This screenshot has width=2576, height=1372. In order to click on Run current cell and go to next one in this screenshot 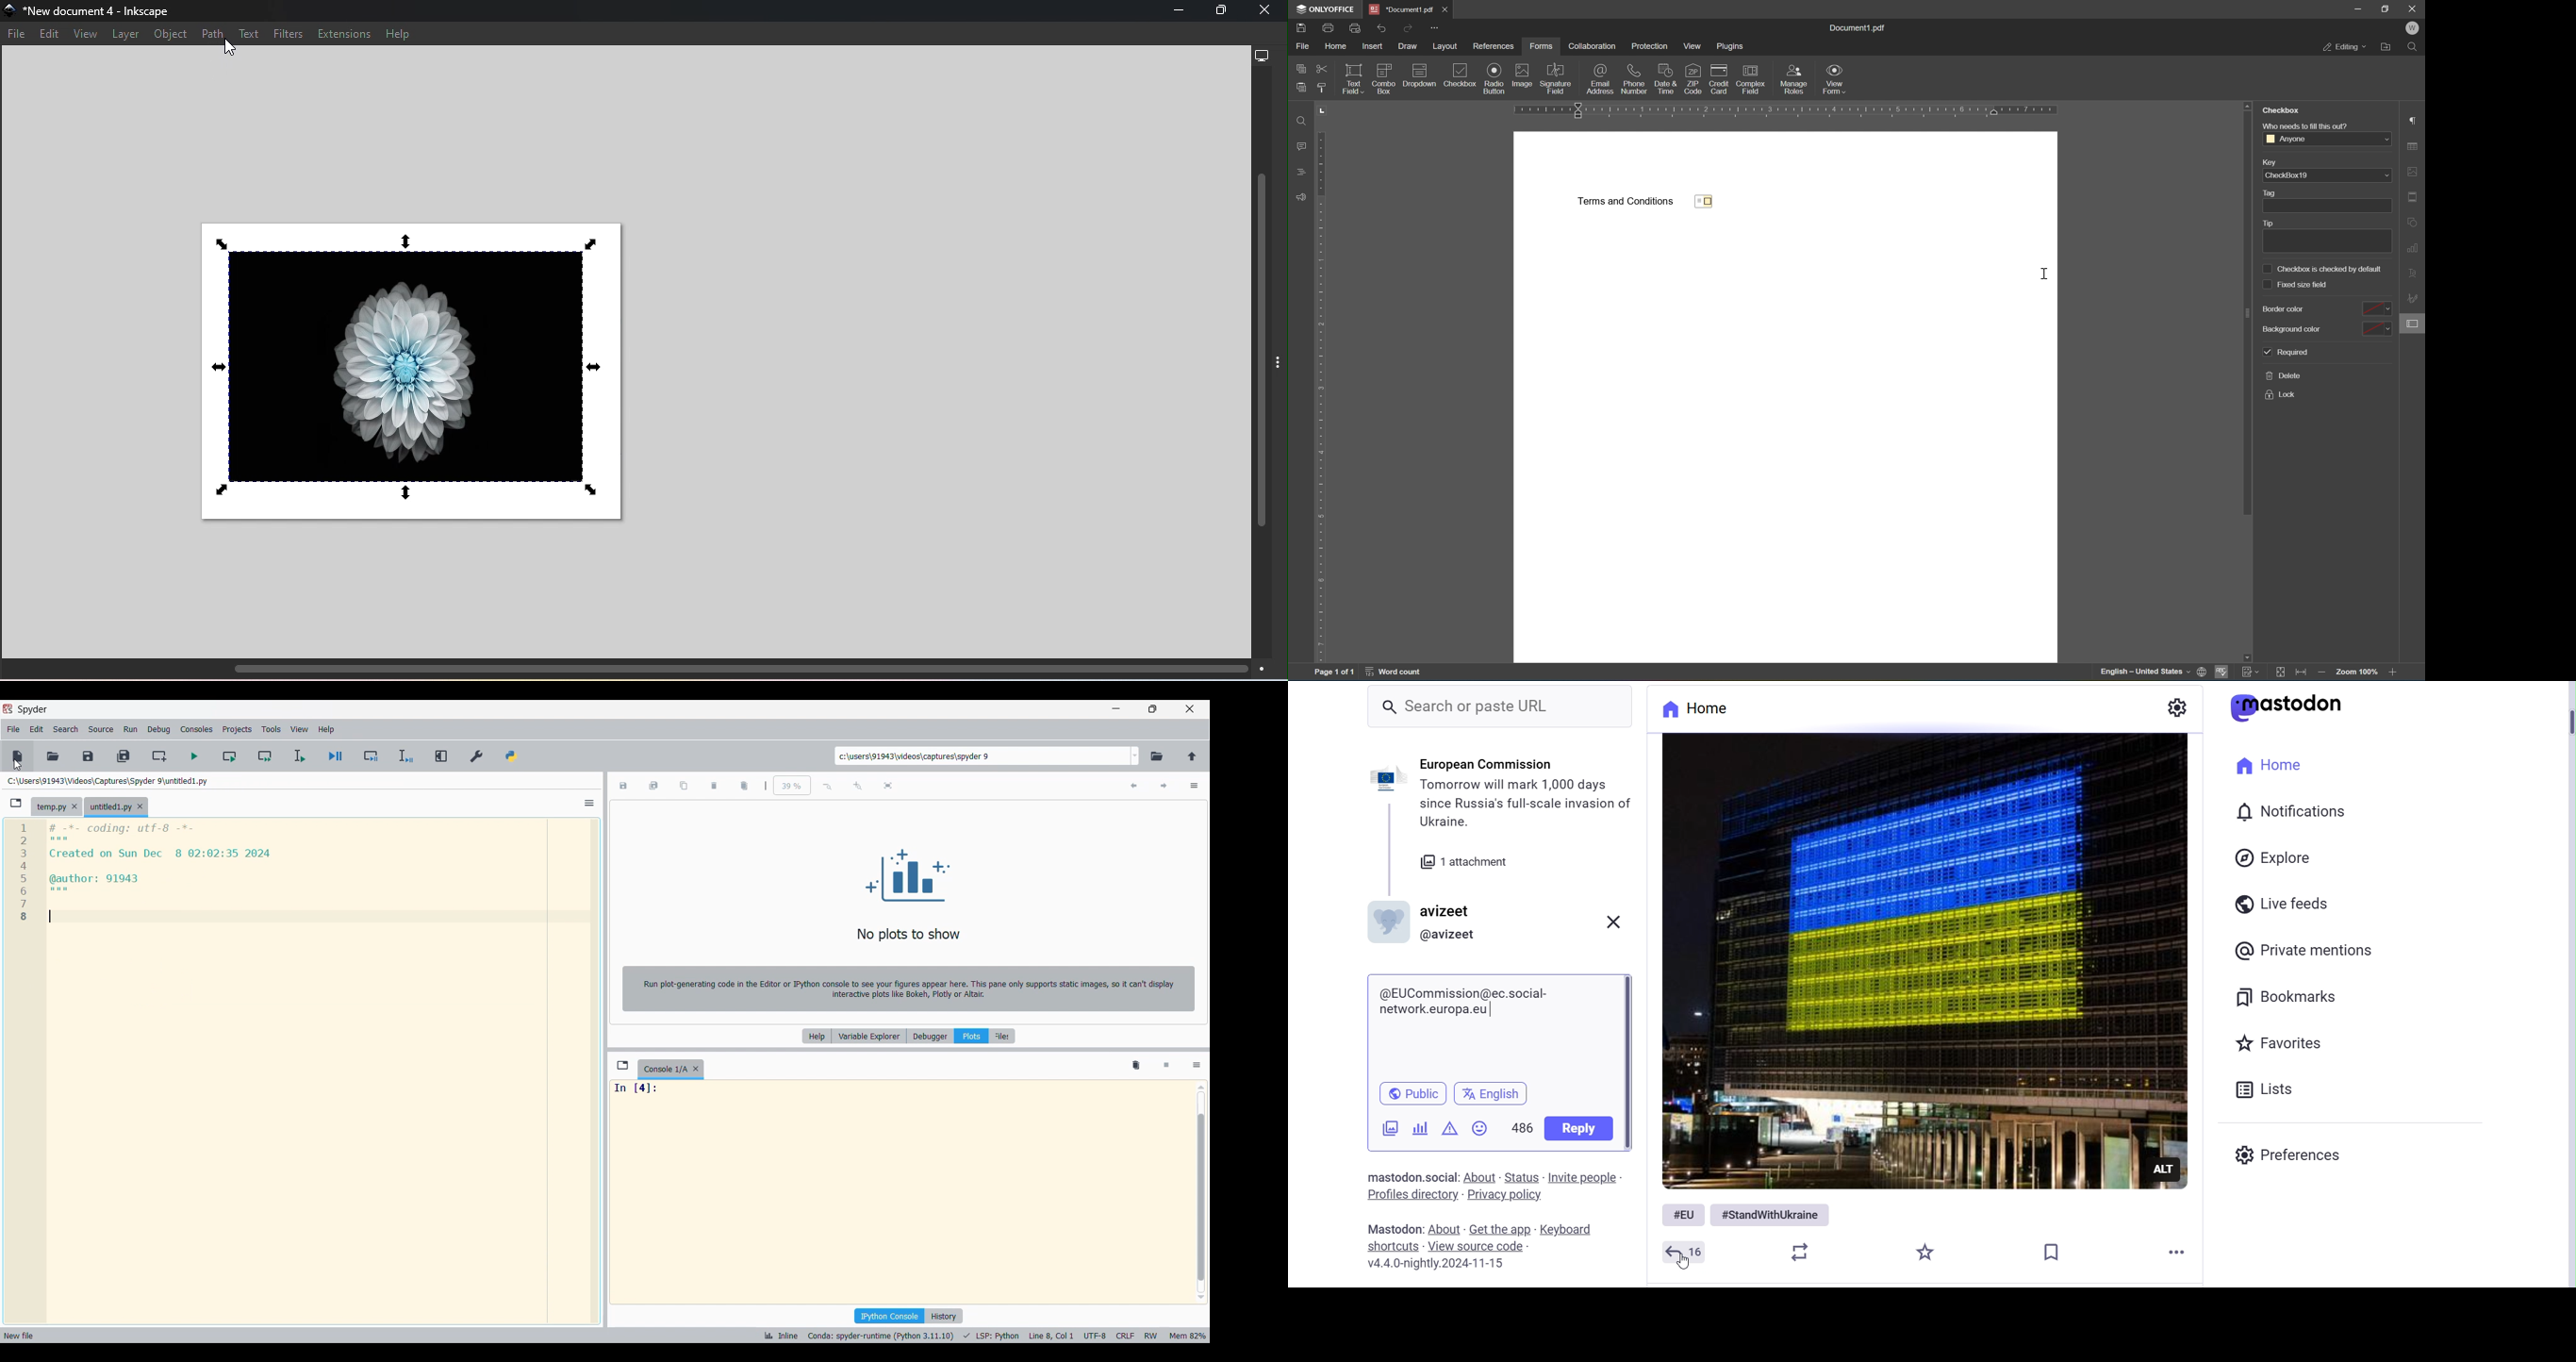, I will do `click(265, 757)`.